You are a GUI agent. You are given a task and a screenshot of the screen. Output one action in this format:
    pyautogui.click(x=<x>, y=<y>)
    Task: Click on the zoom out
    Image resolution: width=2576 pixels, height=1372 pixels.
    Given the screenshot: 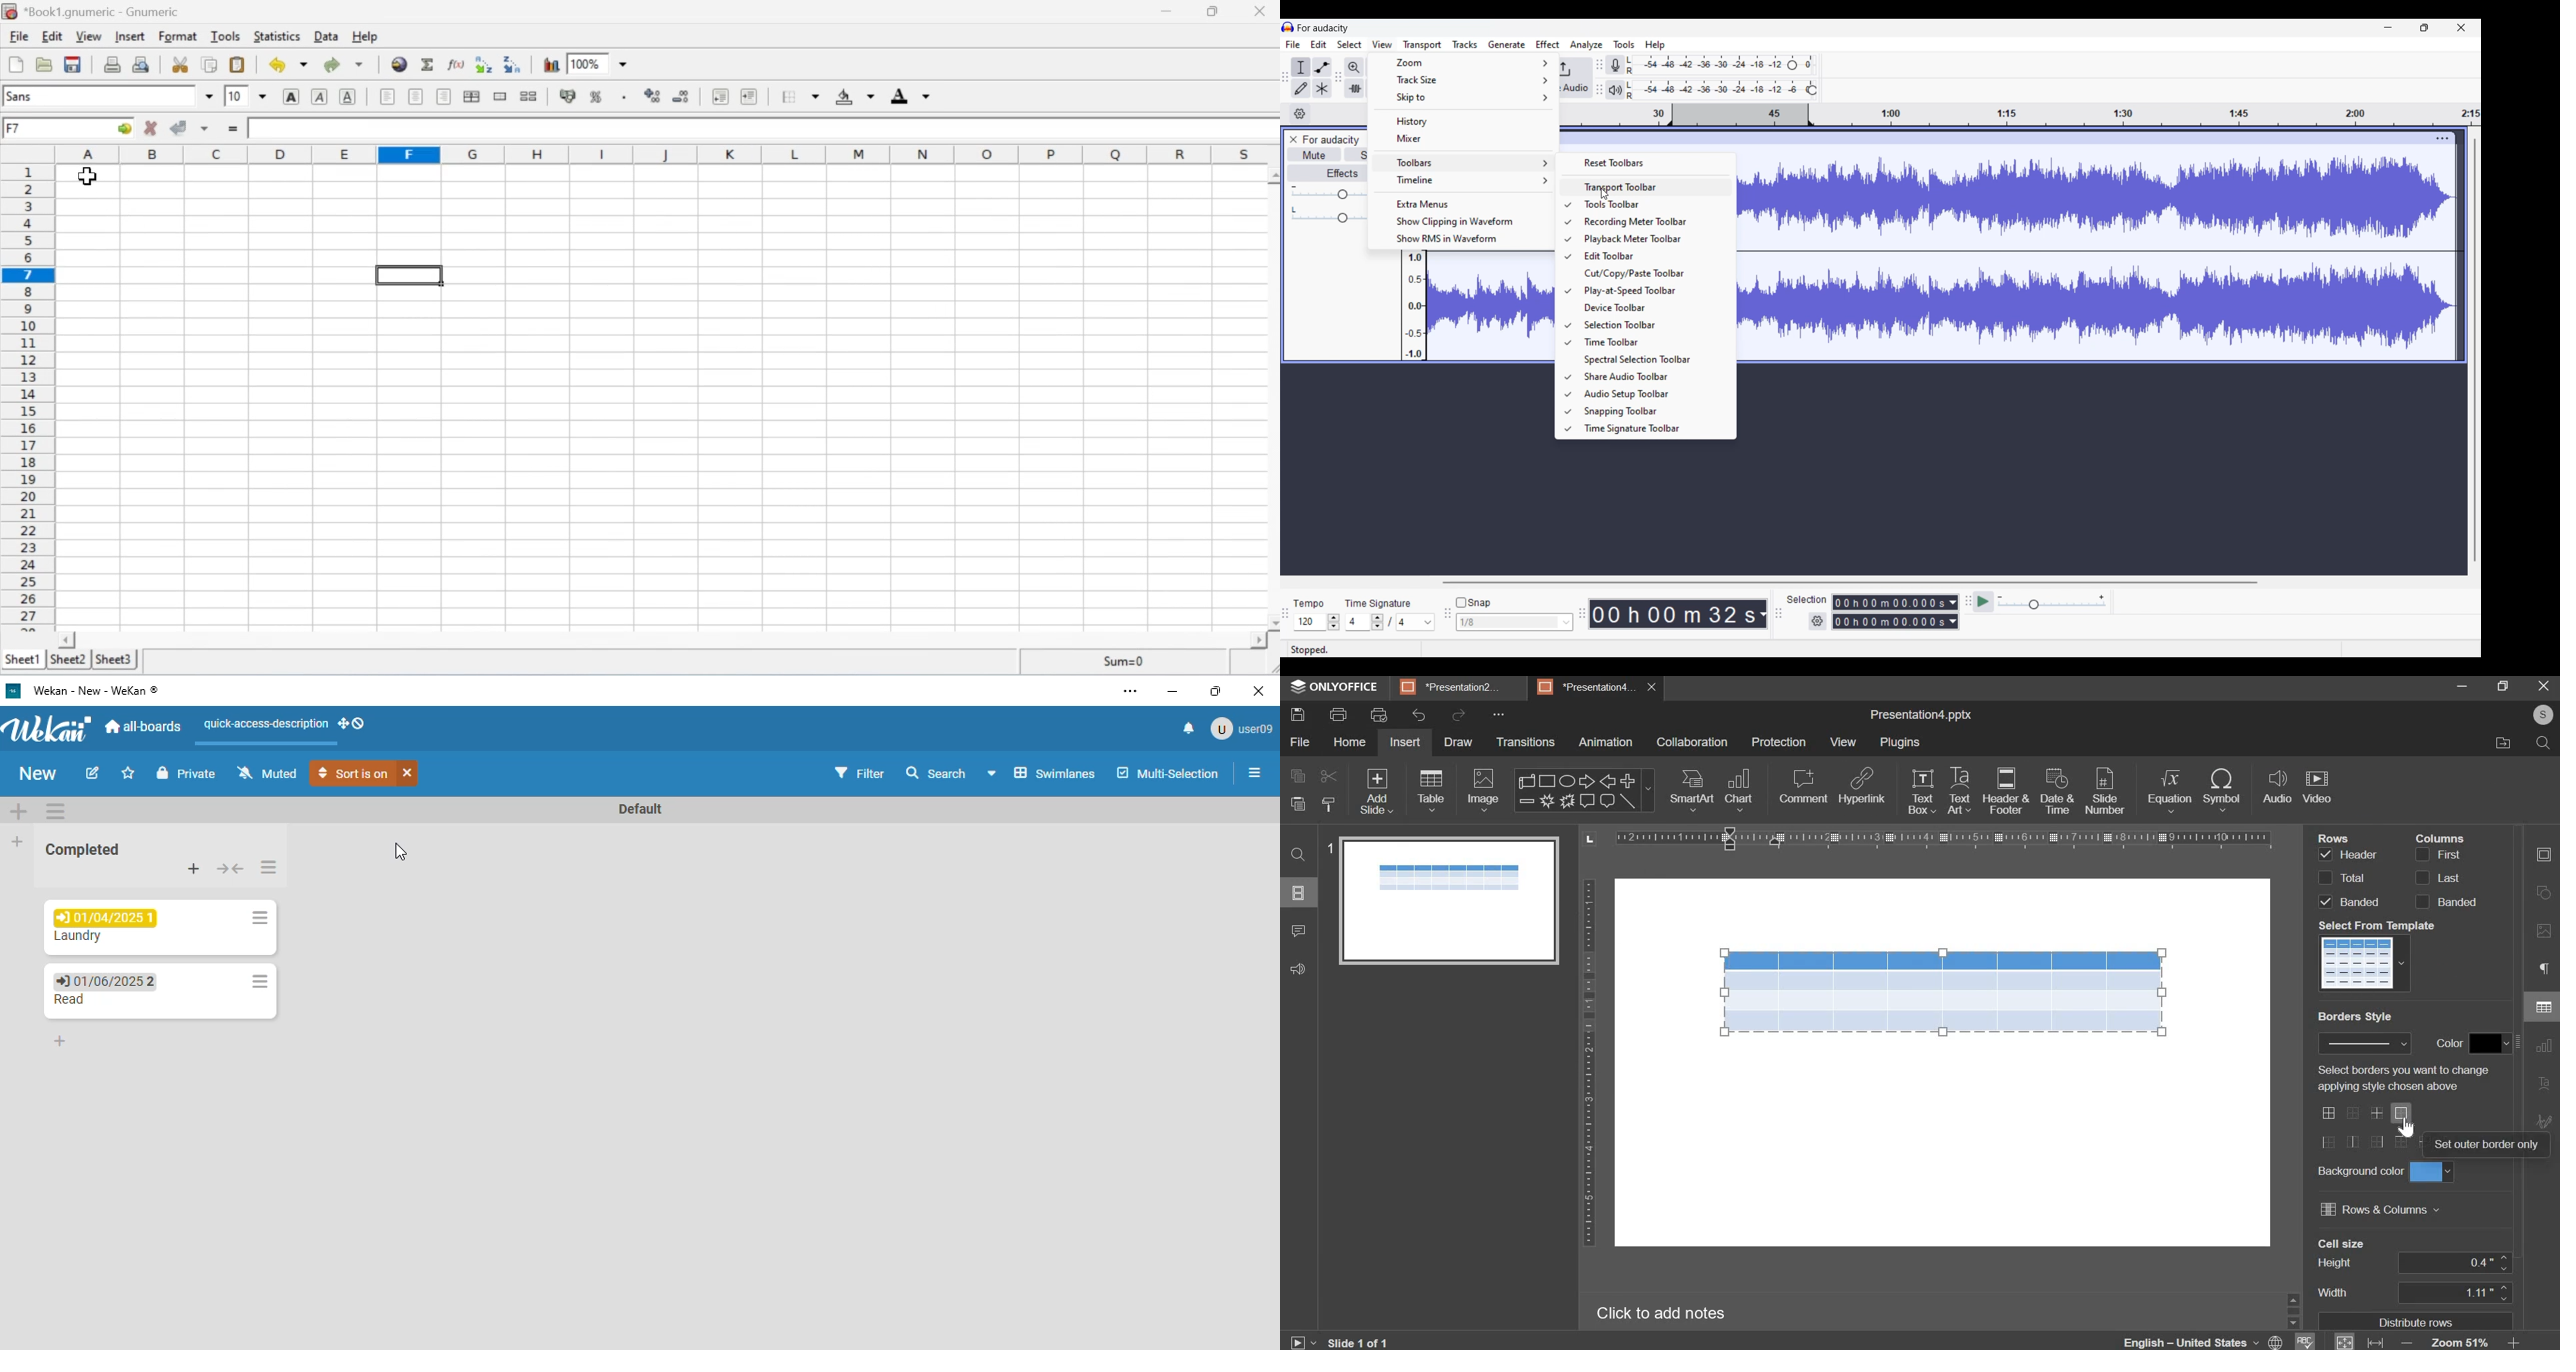 What is the action you would take?
    pyautogui.click(x=2407, y=1344)
    